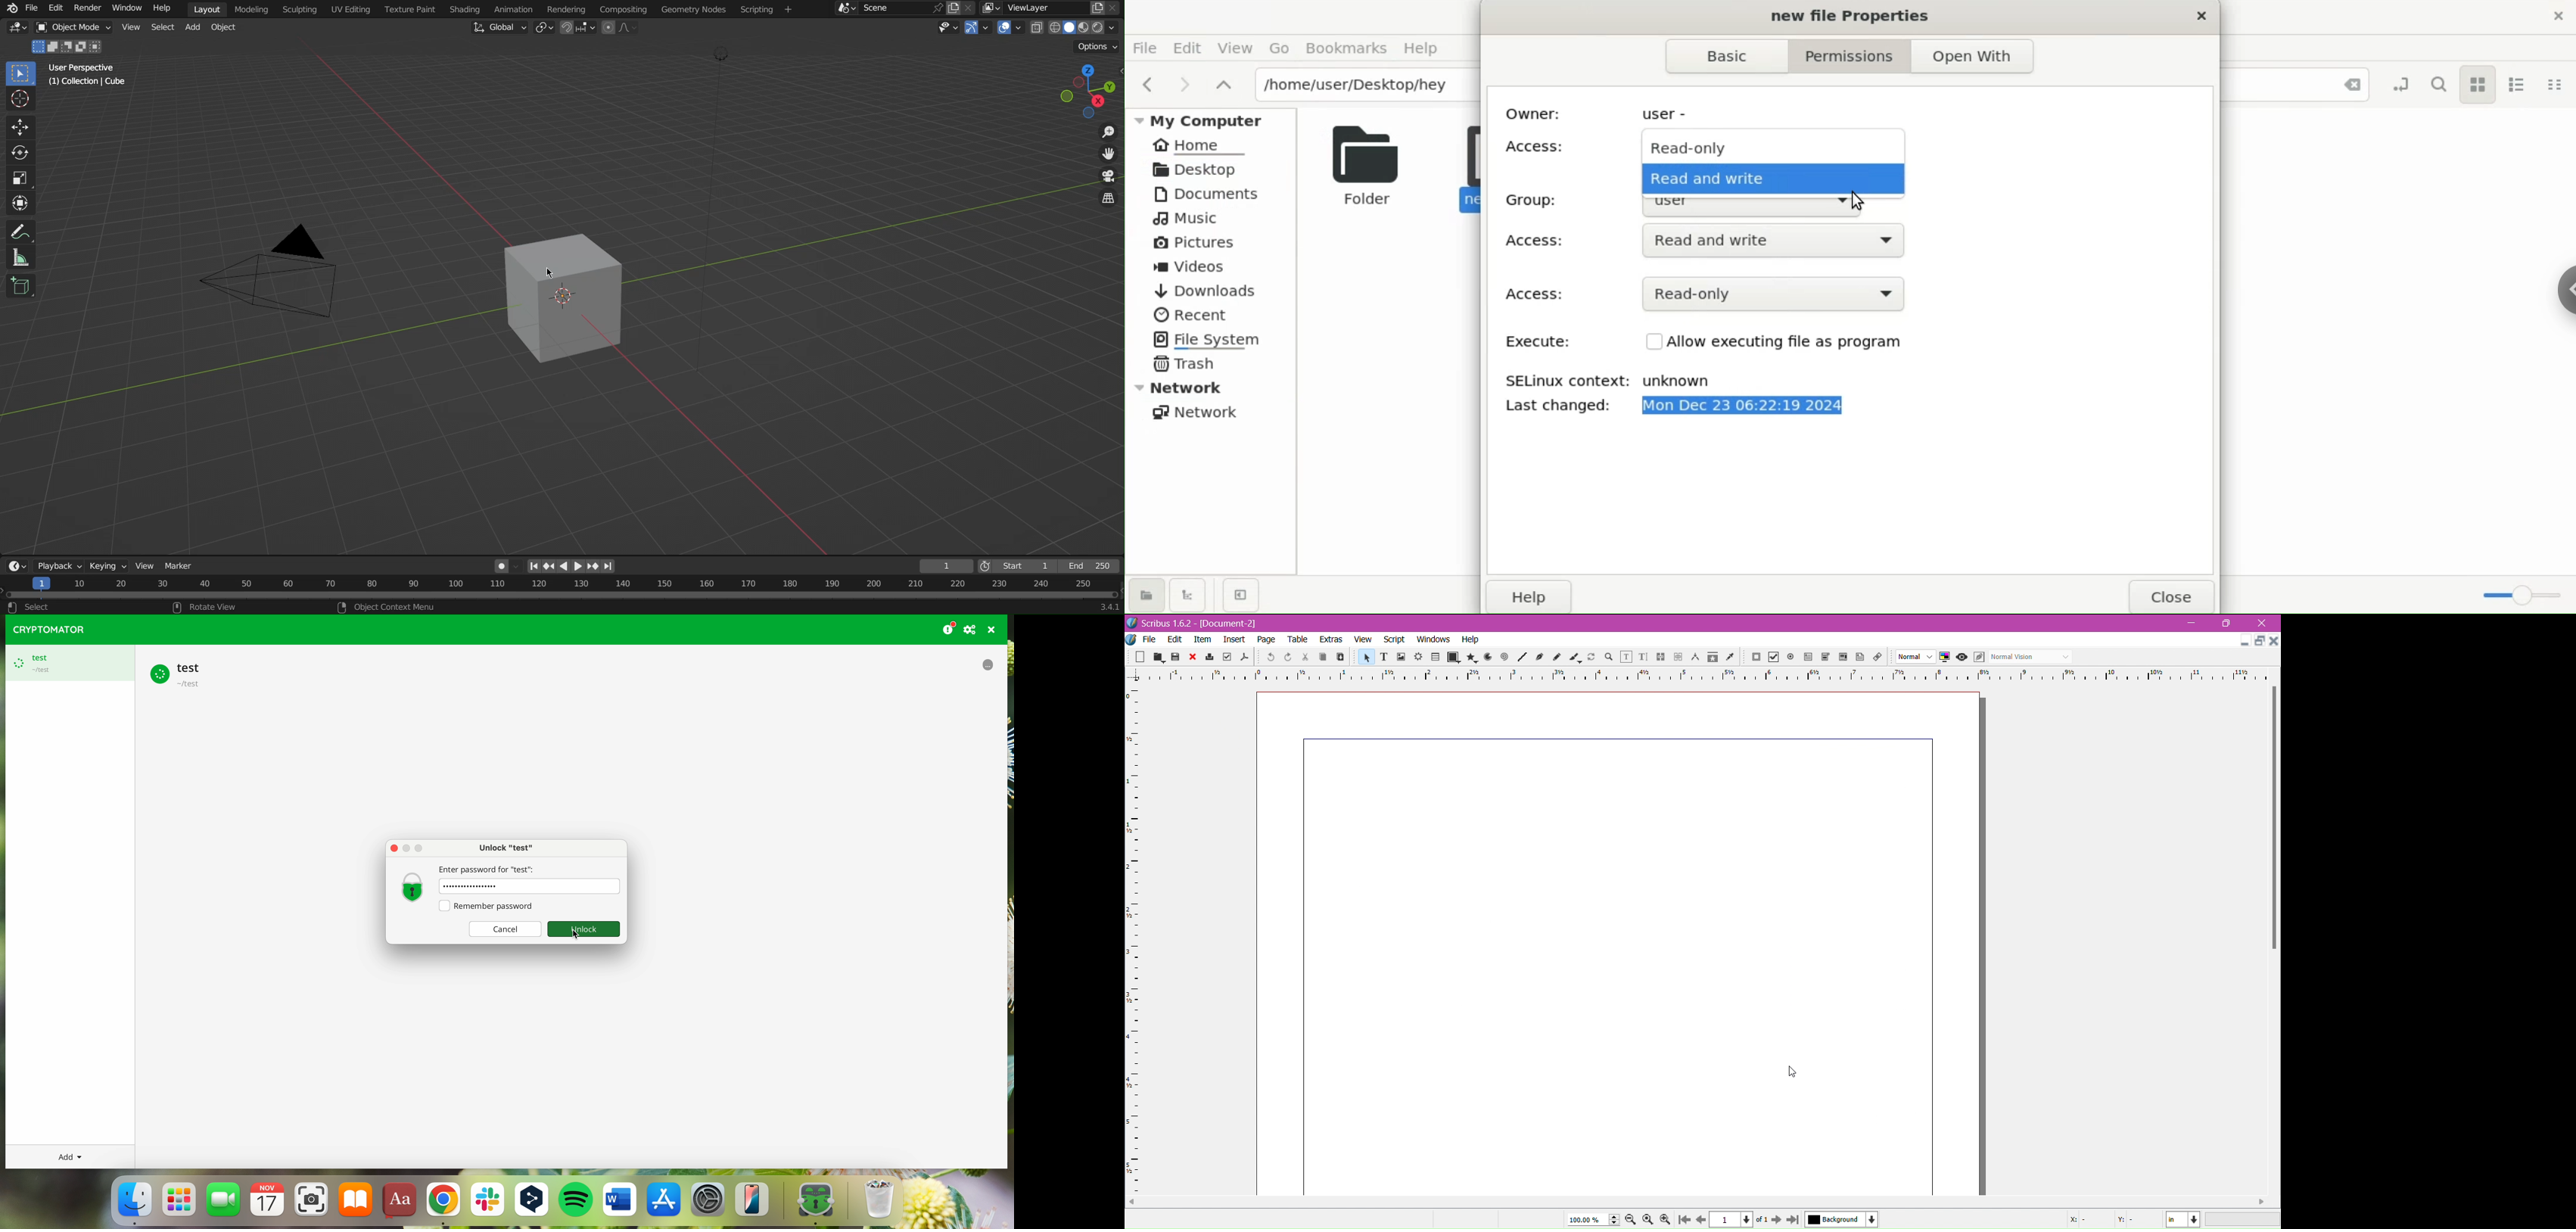  I want to click on icon, so click(1824, 657).